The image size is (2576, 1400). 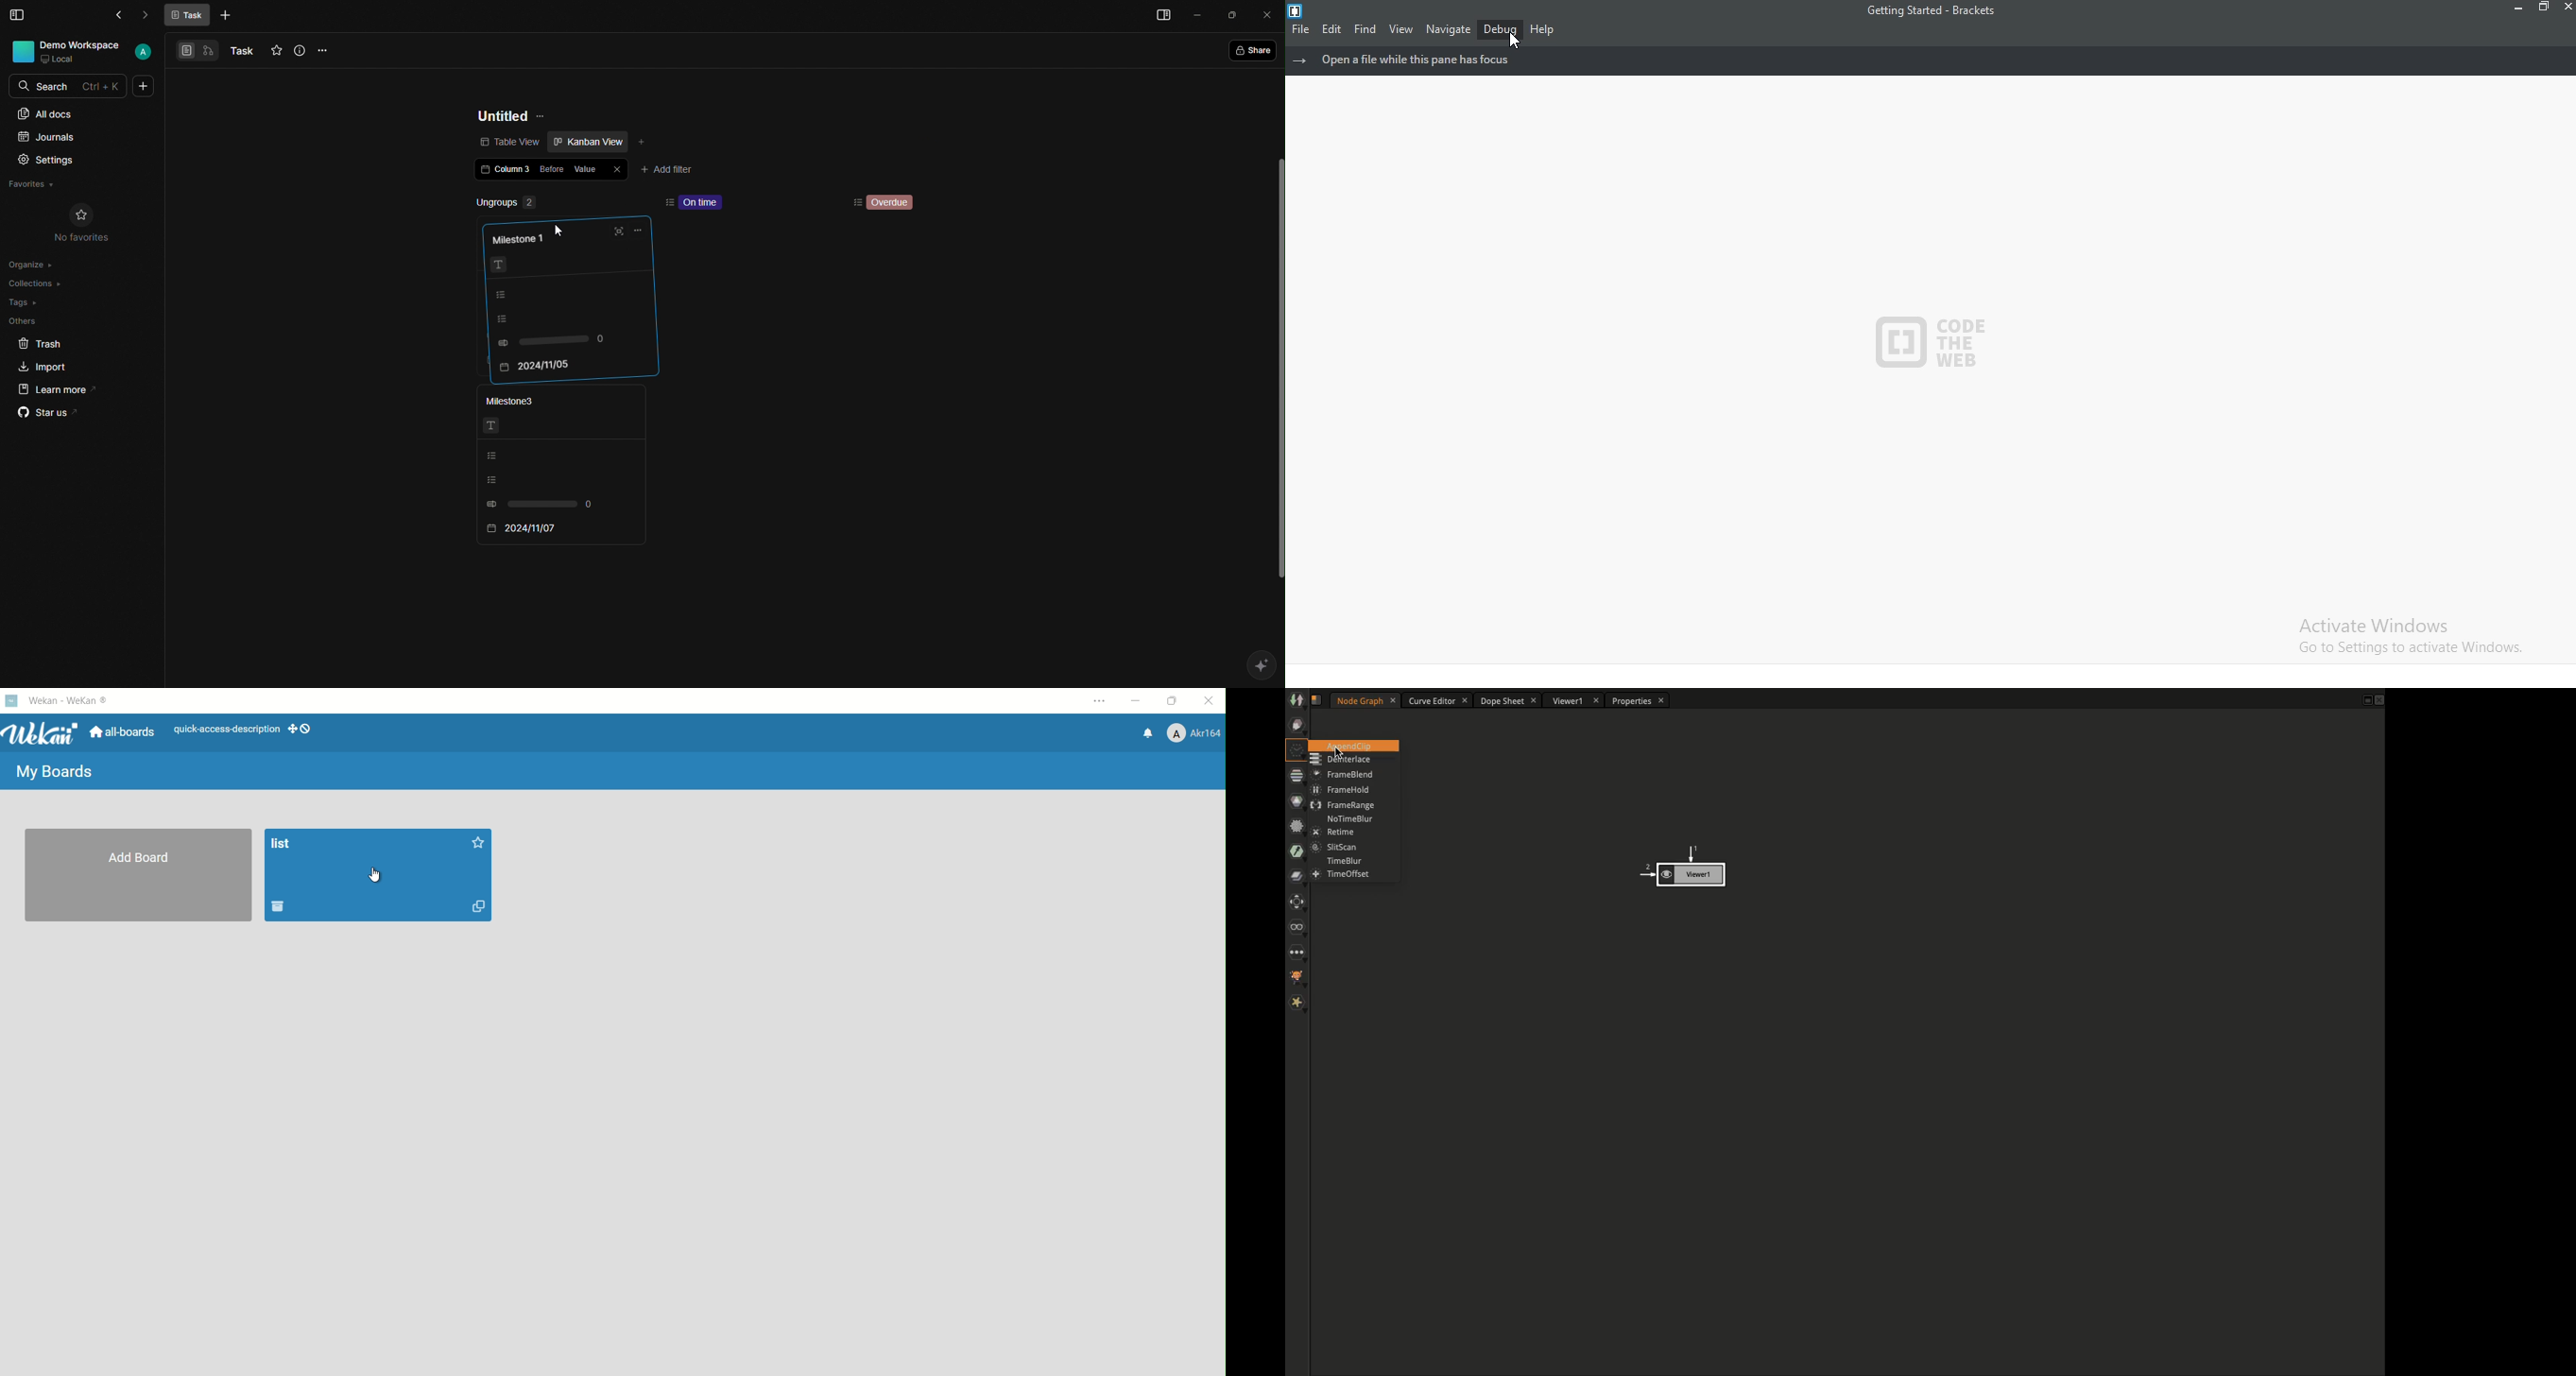 What do you see at coordinates (503, 288) in the screenshot?
I see `Listing` at bounding box center [503, 288].